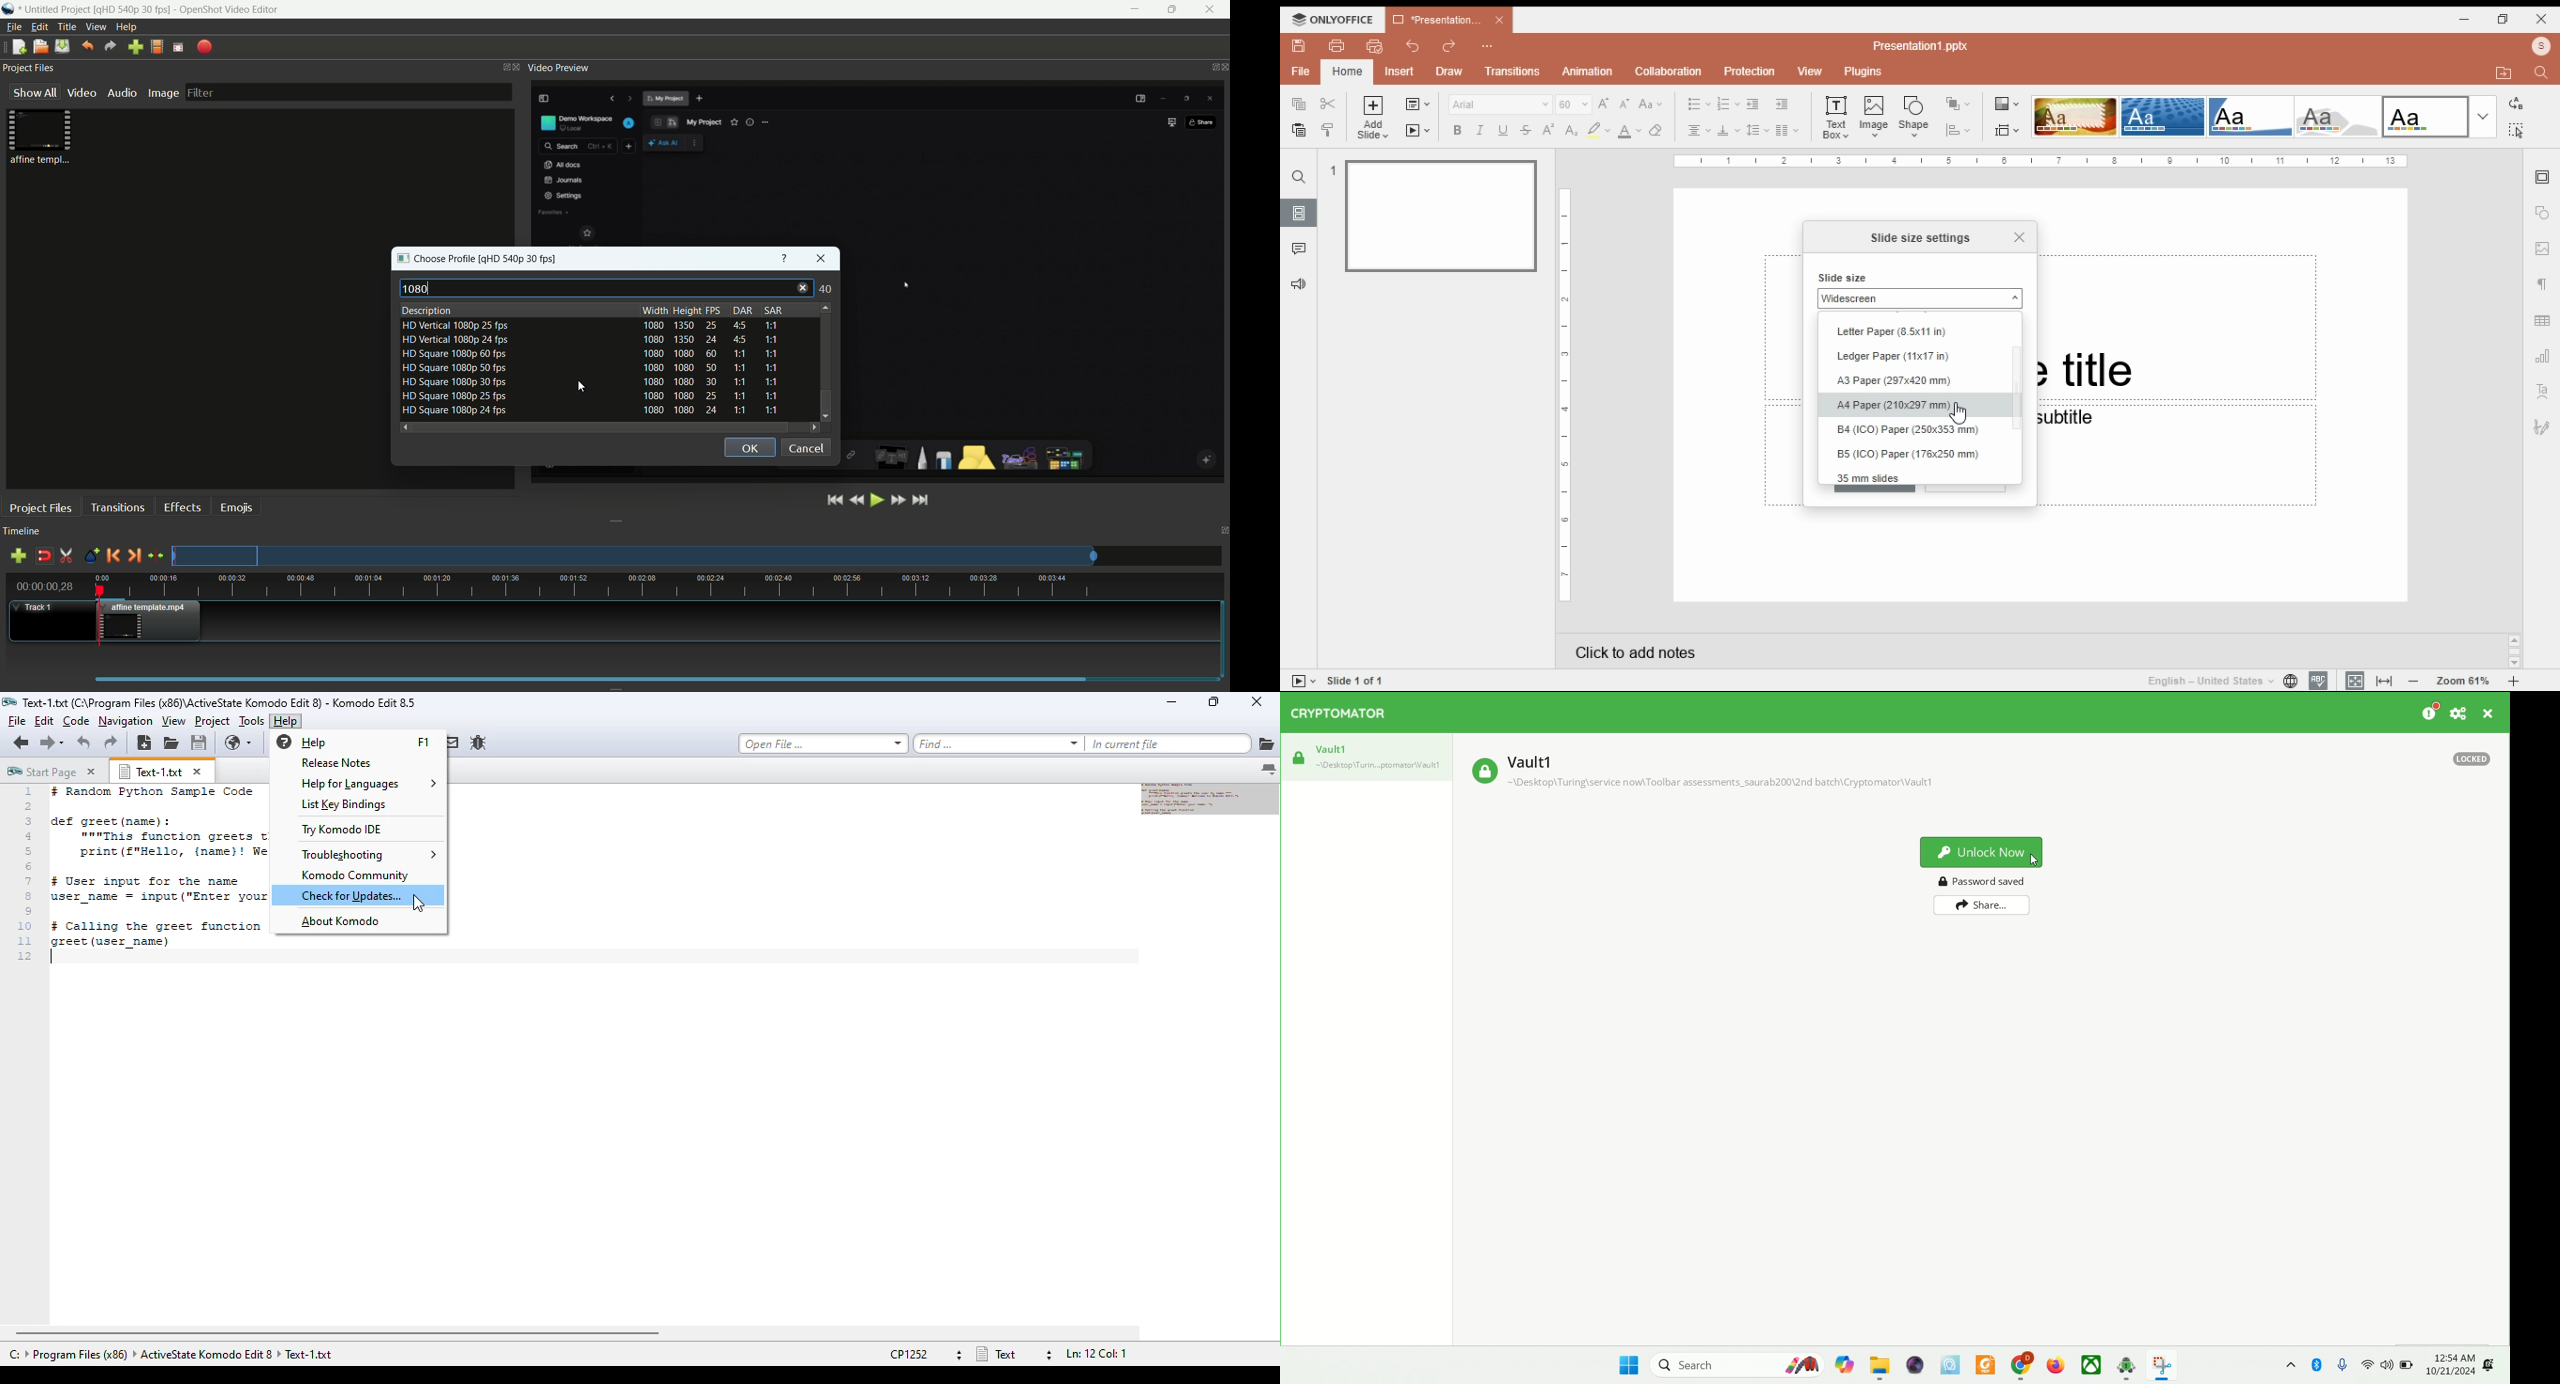 The width and height of the screenshot is (2576, 1400). What do you see at coordinates (1668, 71) in the screenshot?
I see `collaboration` at bounding box center [1668, 71].